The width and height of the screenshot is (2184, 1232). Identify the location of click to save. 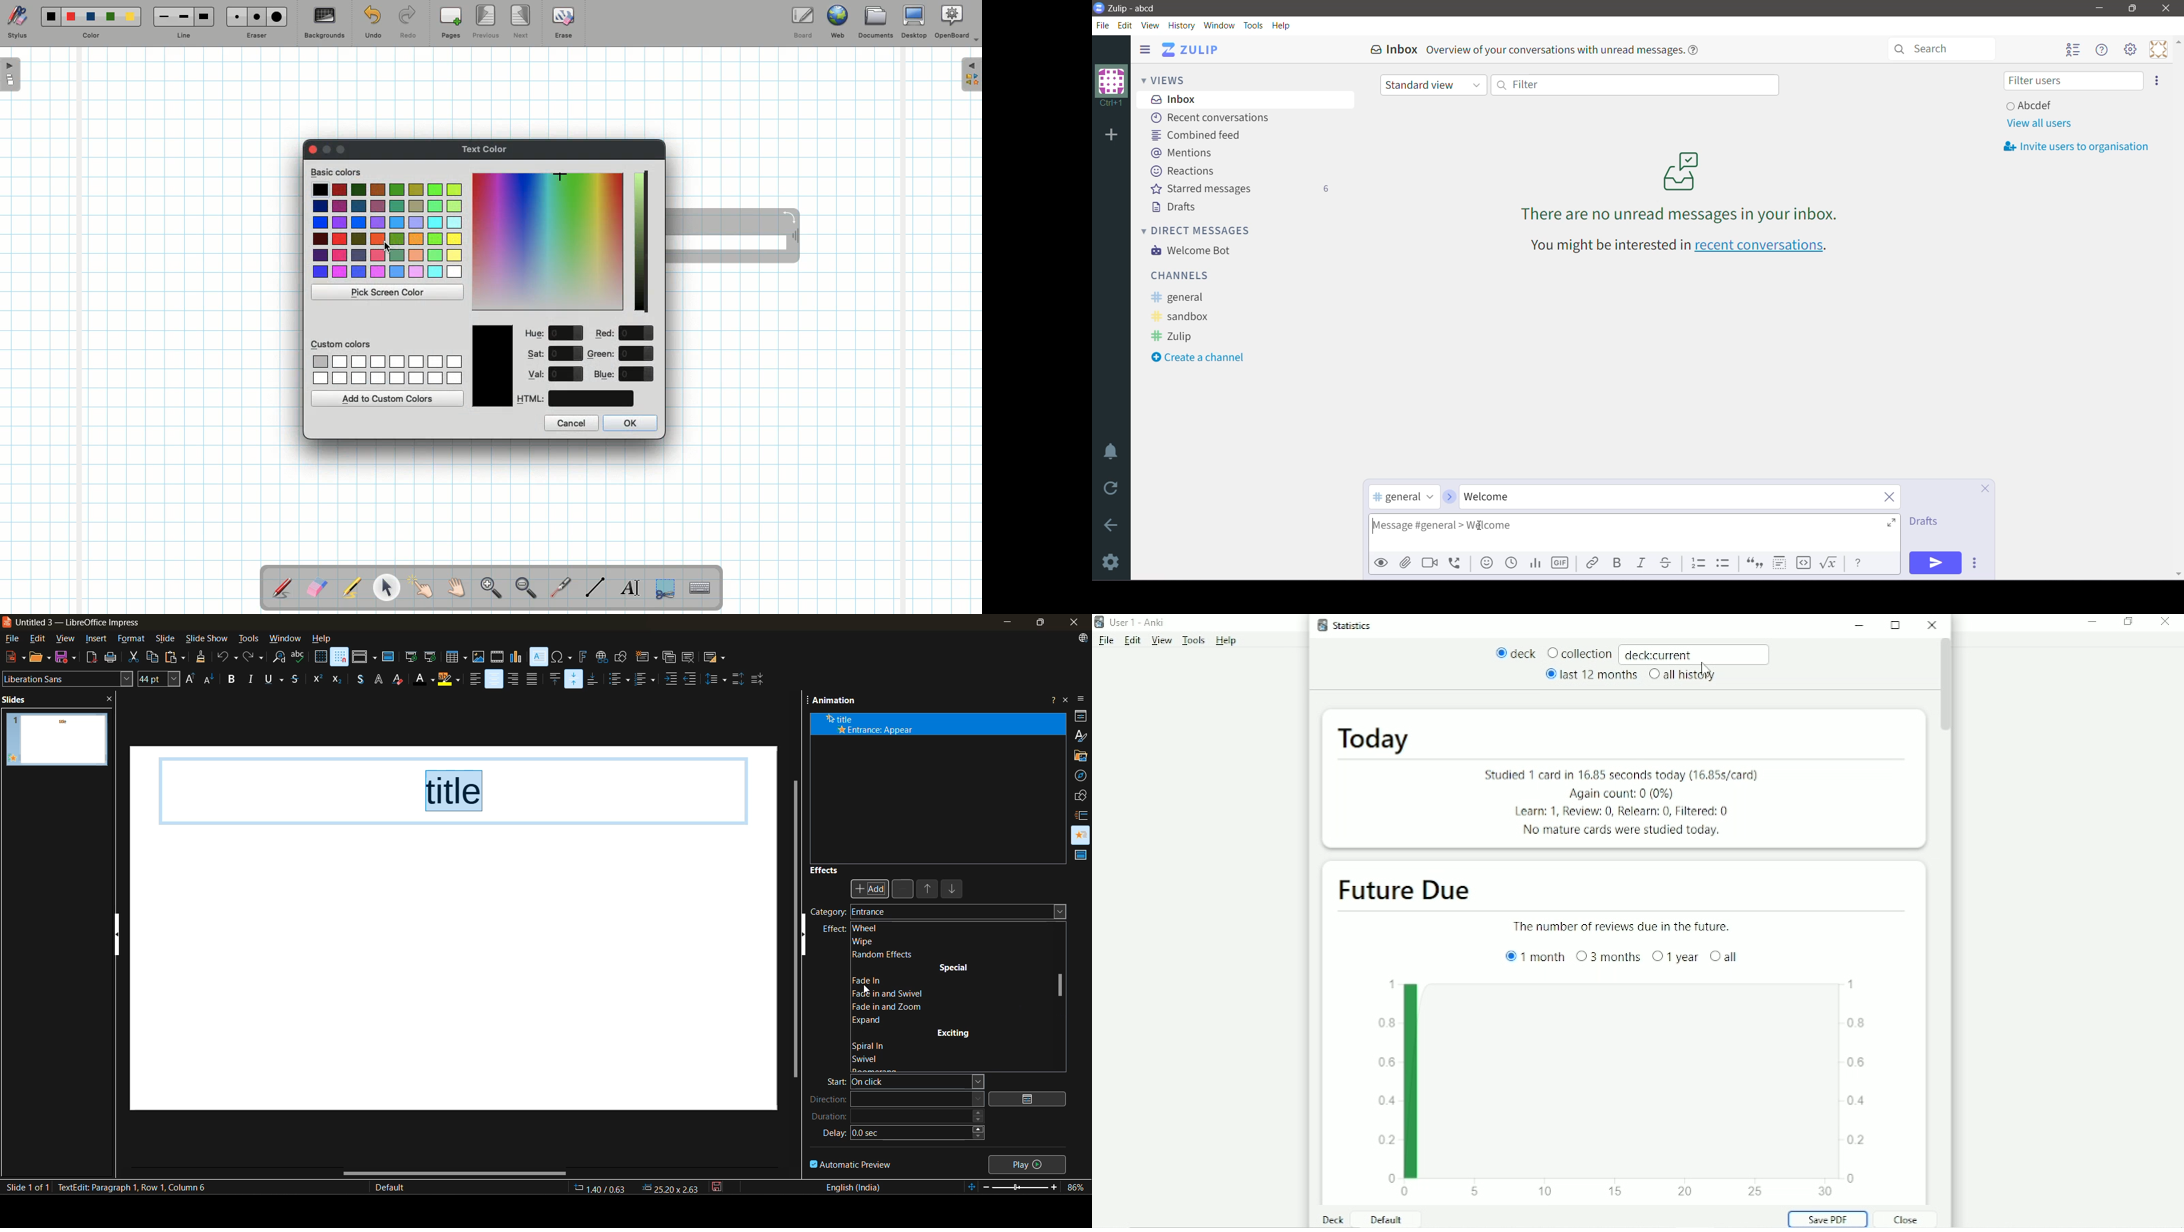
(719, 1187).